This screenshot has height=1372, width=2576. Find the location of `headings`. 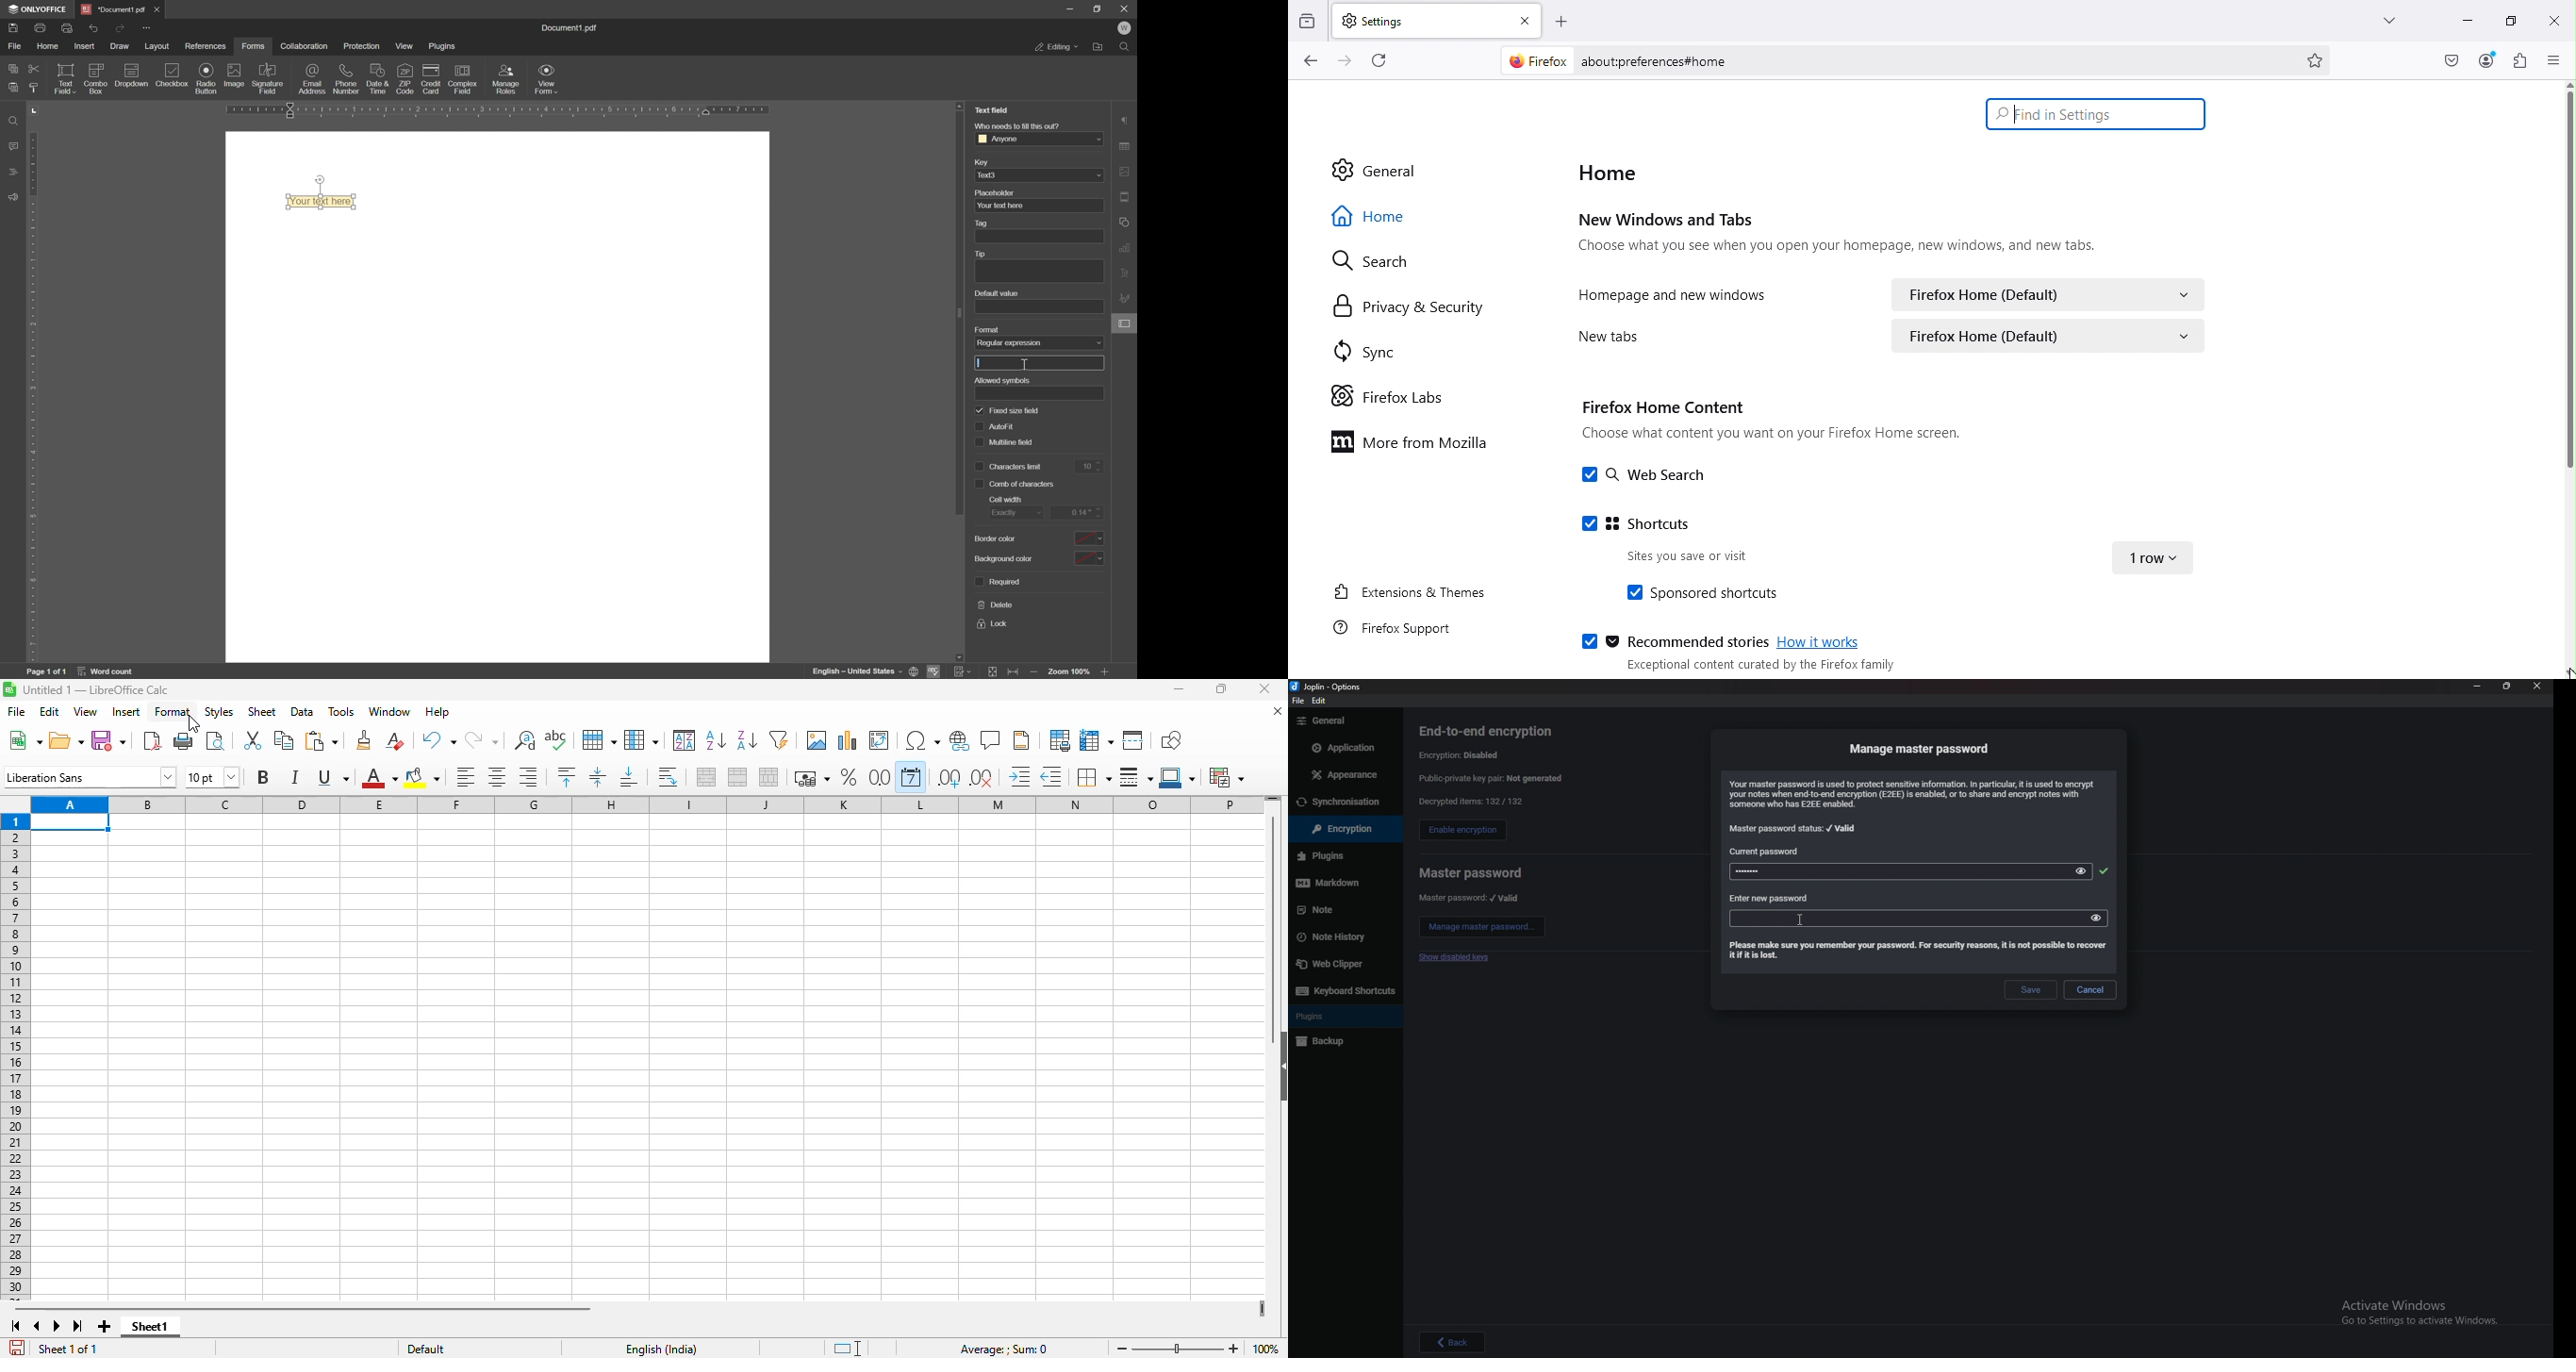

headings is located at coordinates (11, 173).